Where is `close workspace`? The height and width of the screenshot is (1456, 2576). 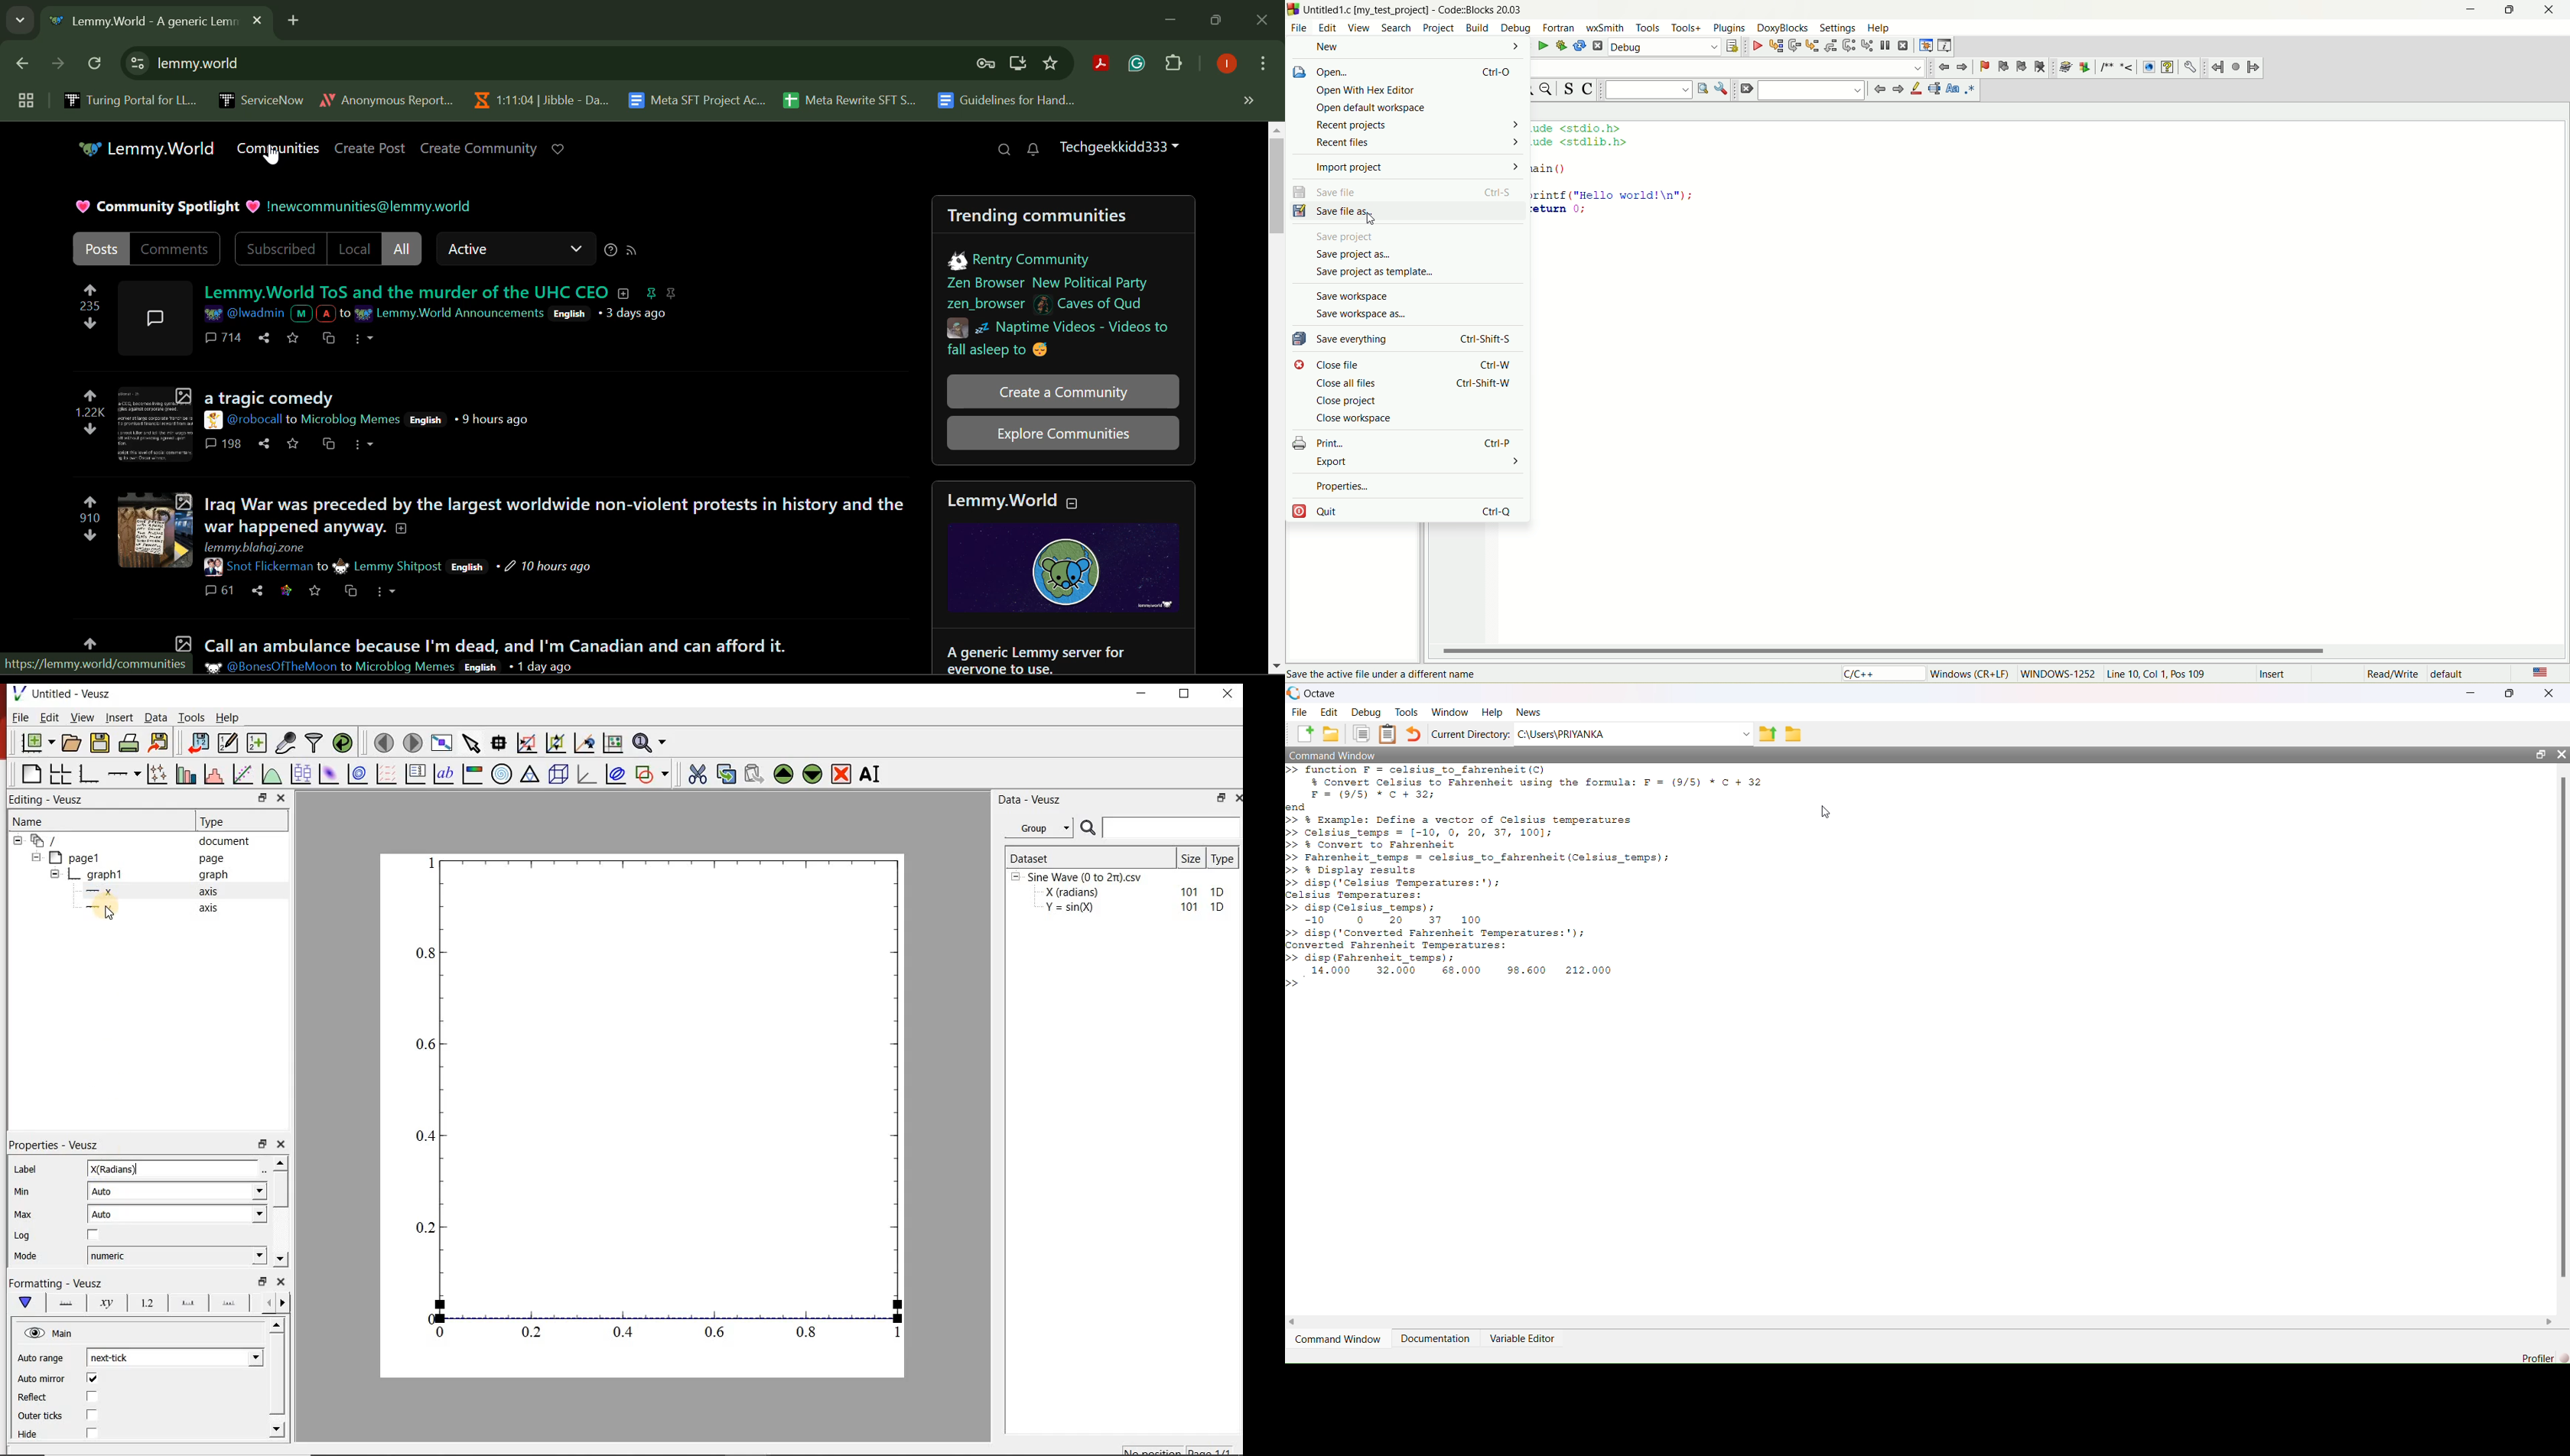 close workspace is located at coordinates (1355, 420).